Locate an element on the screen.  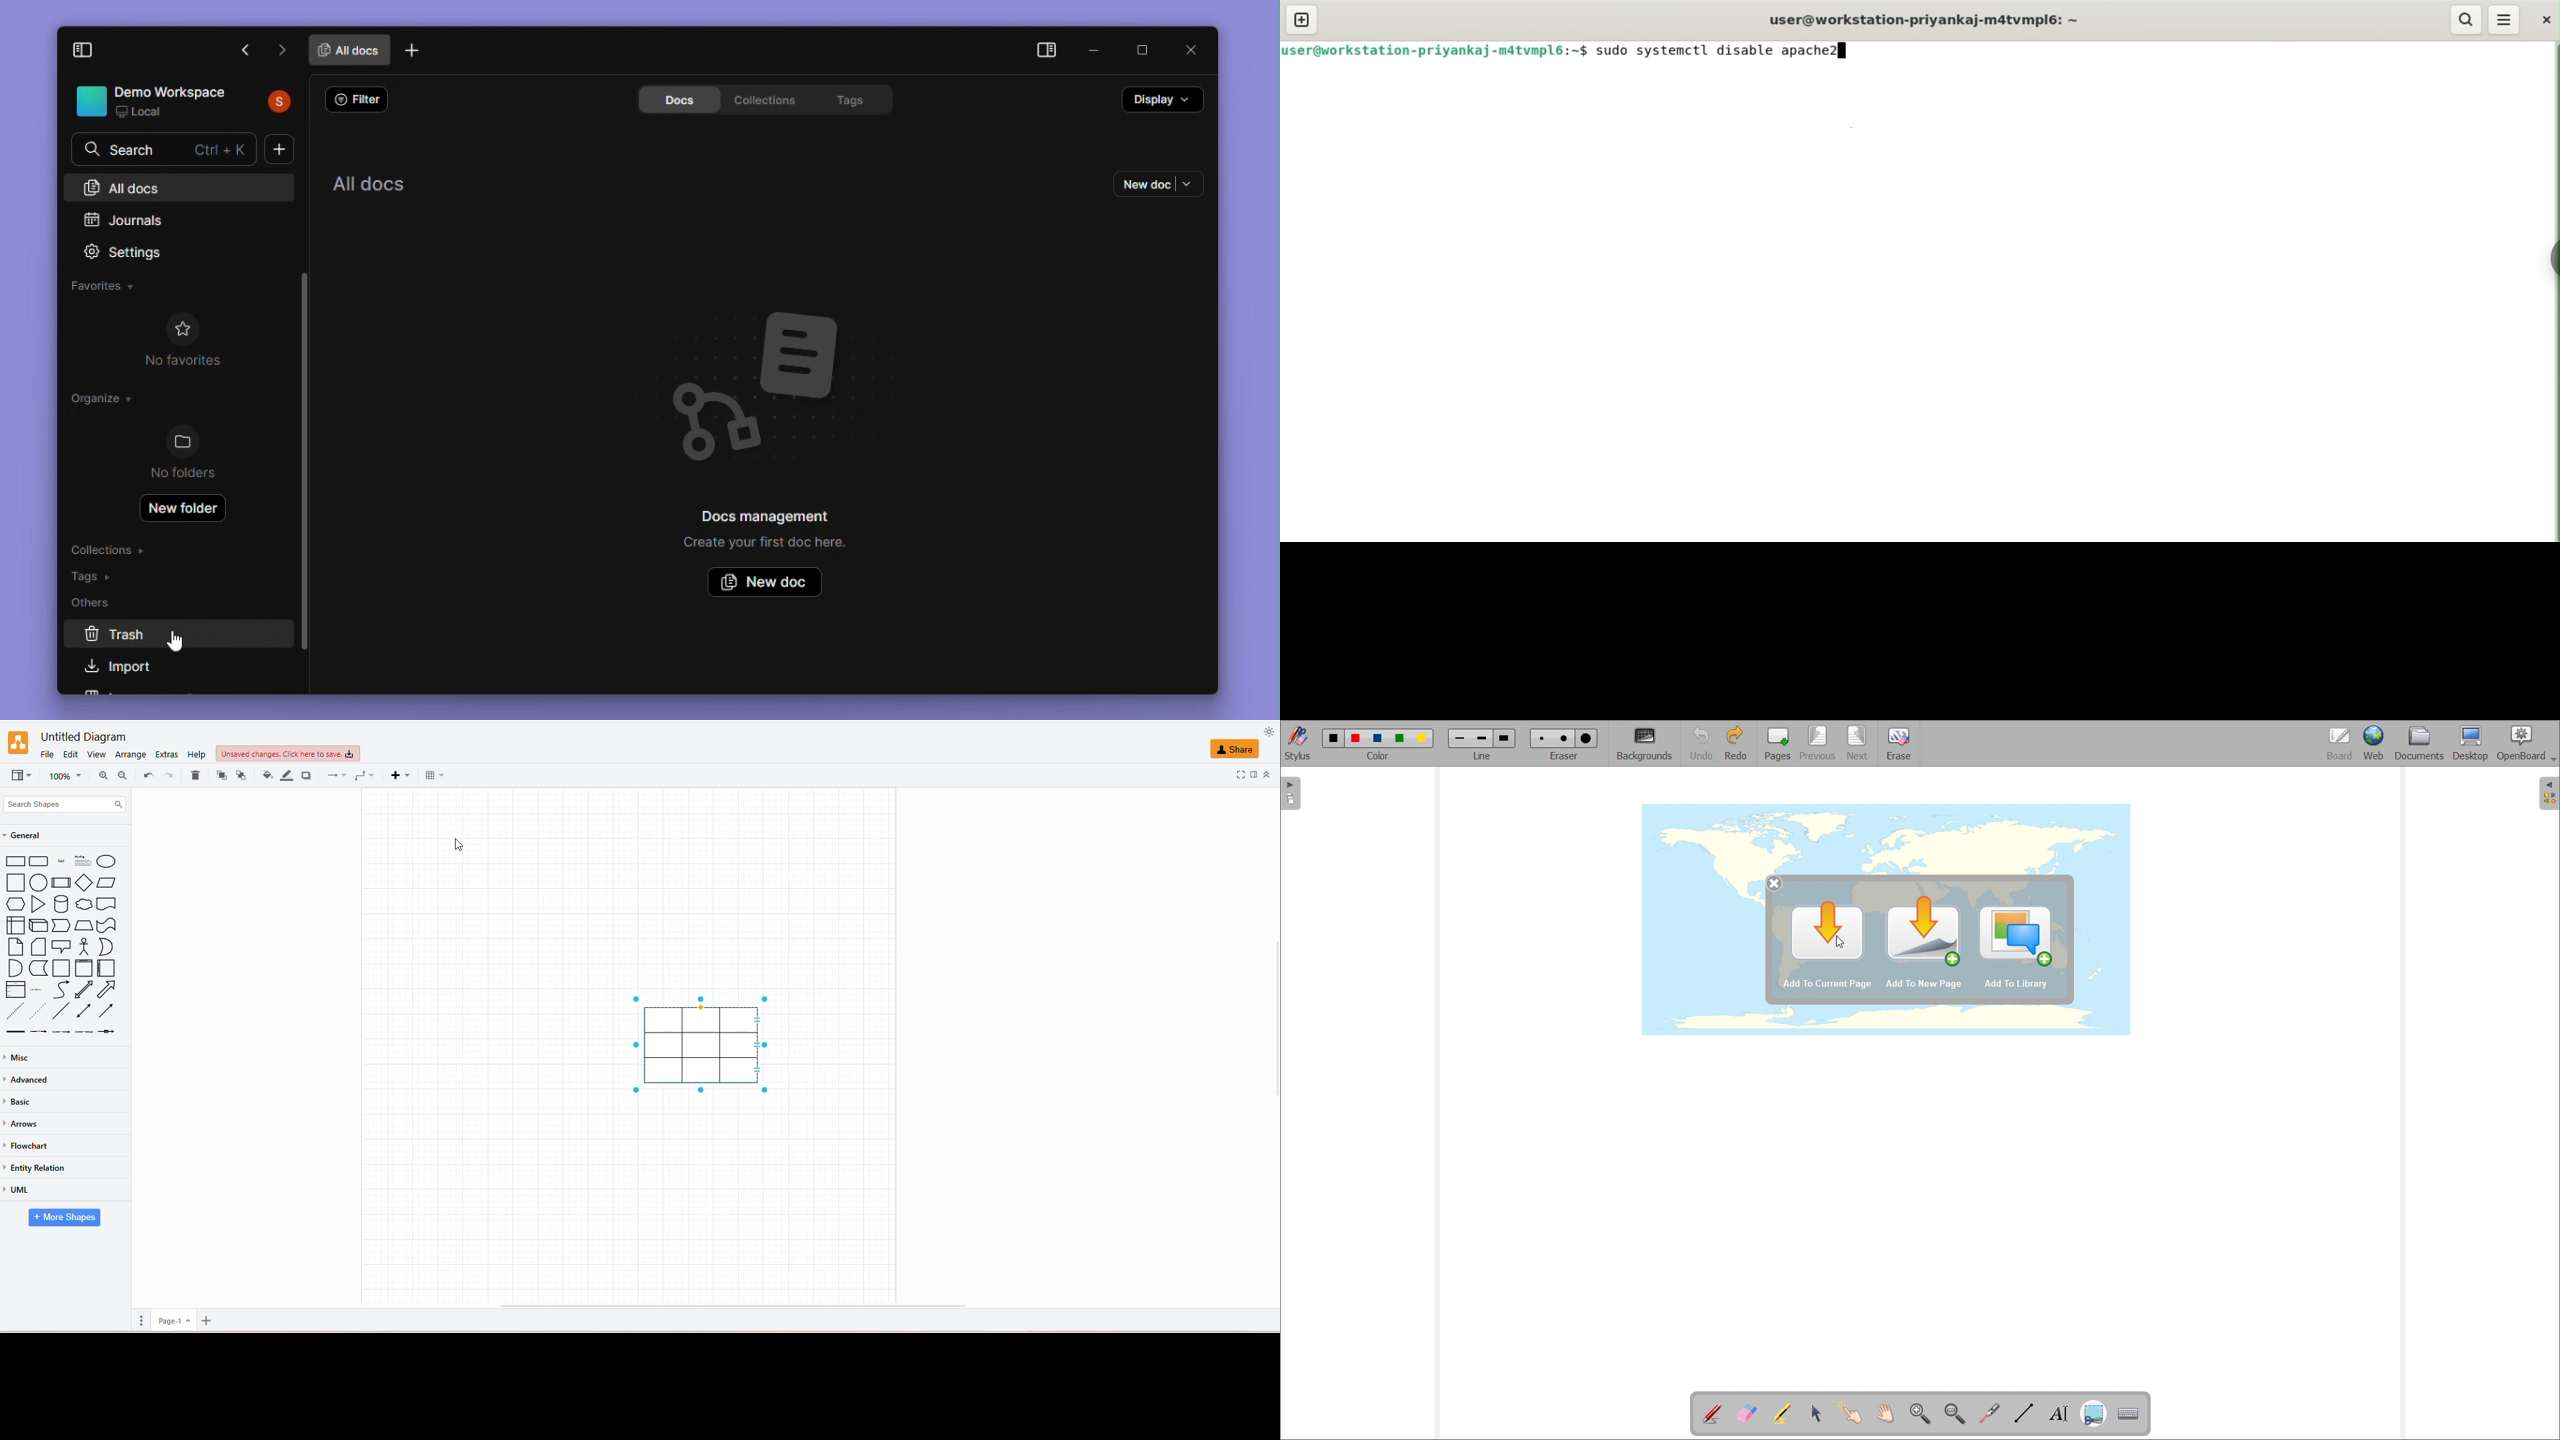
backgrounds is located at coordinates (1645, 743).